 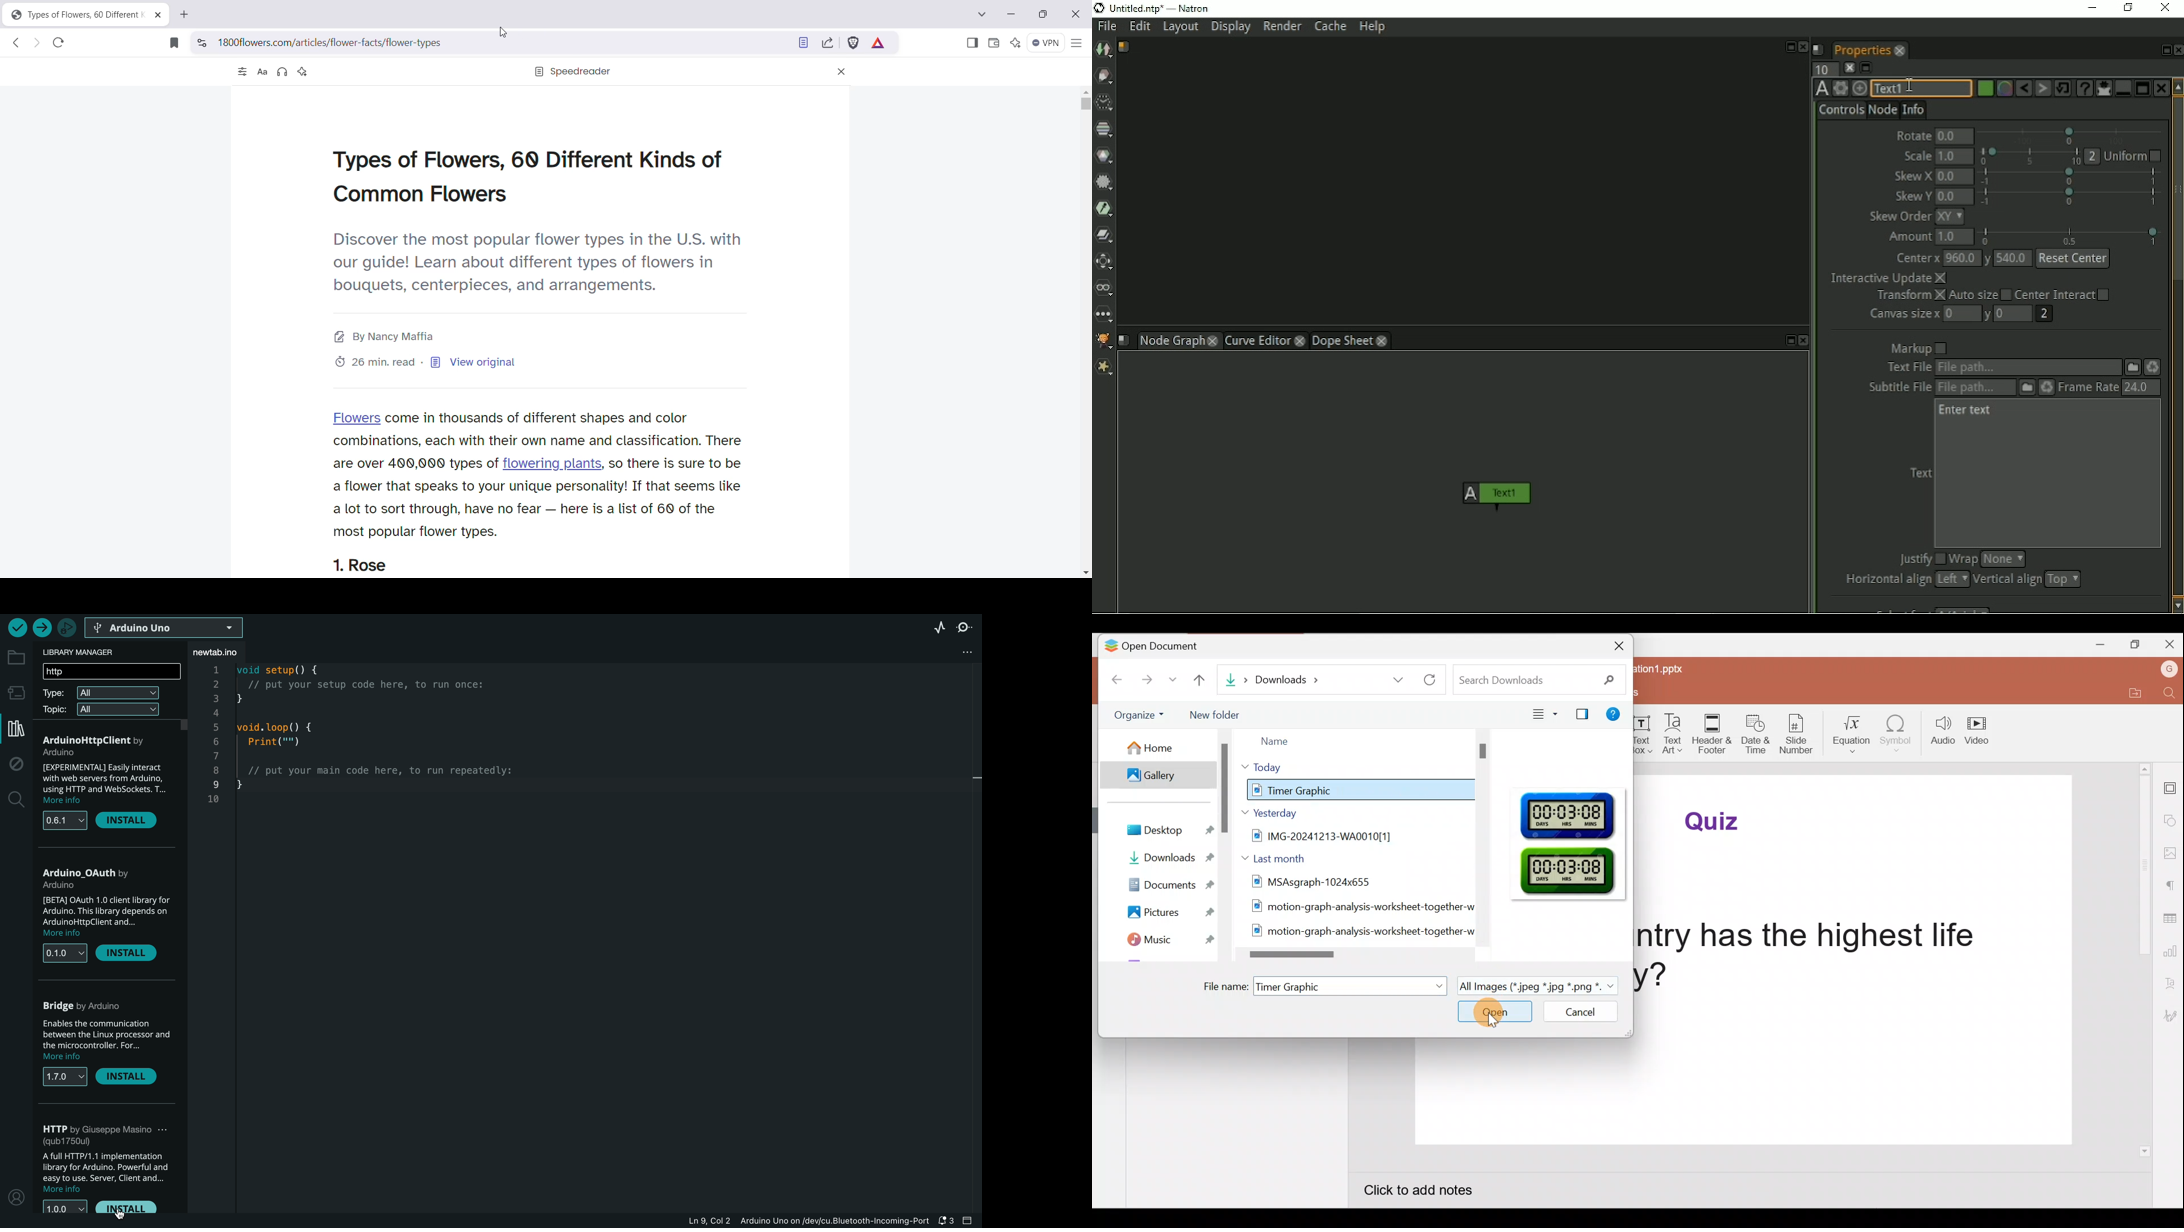 What do you see at coordinates (2063, 88) in the screenshot?
I see `Restore default values` at bounding box center [2063, 88].